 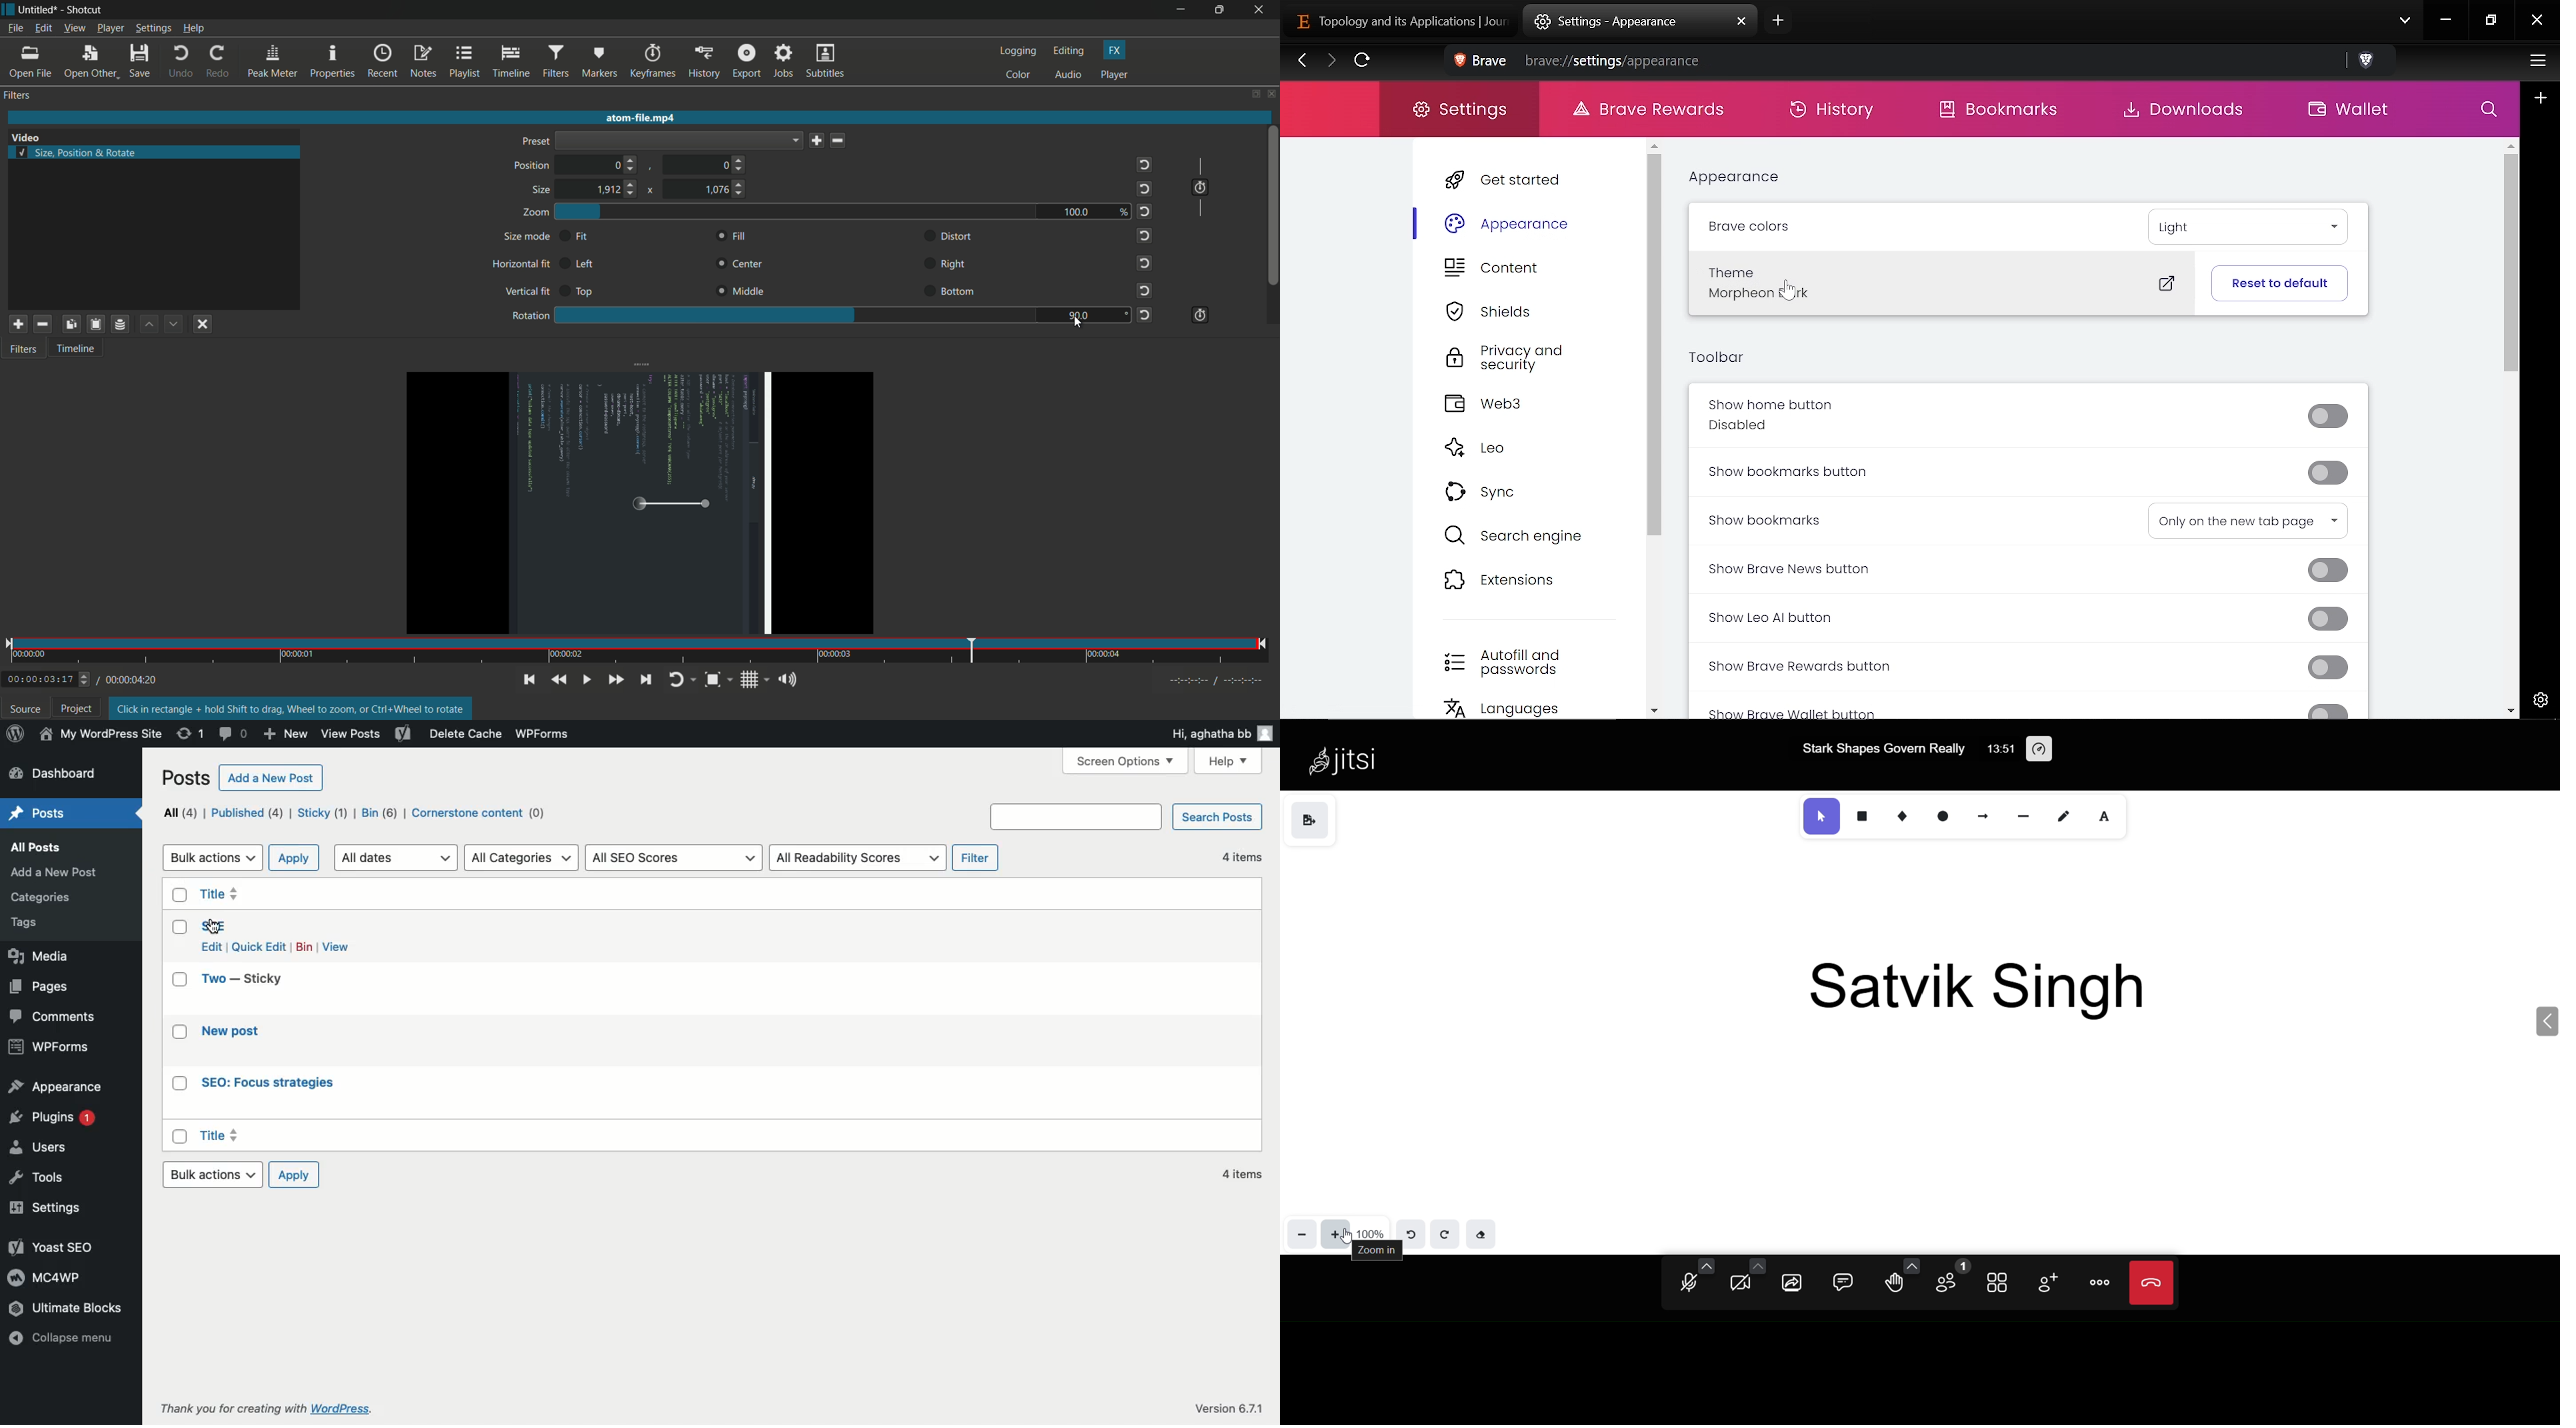 What do you see at coordinates (45, 1152) in the screenshot?
I see `Users` at bounding box center [45, 1152].